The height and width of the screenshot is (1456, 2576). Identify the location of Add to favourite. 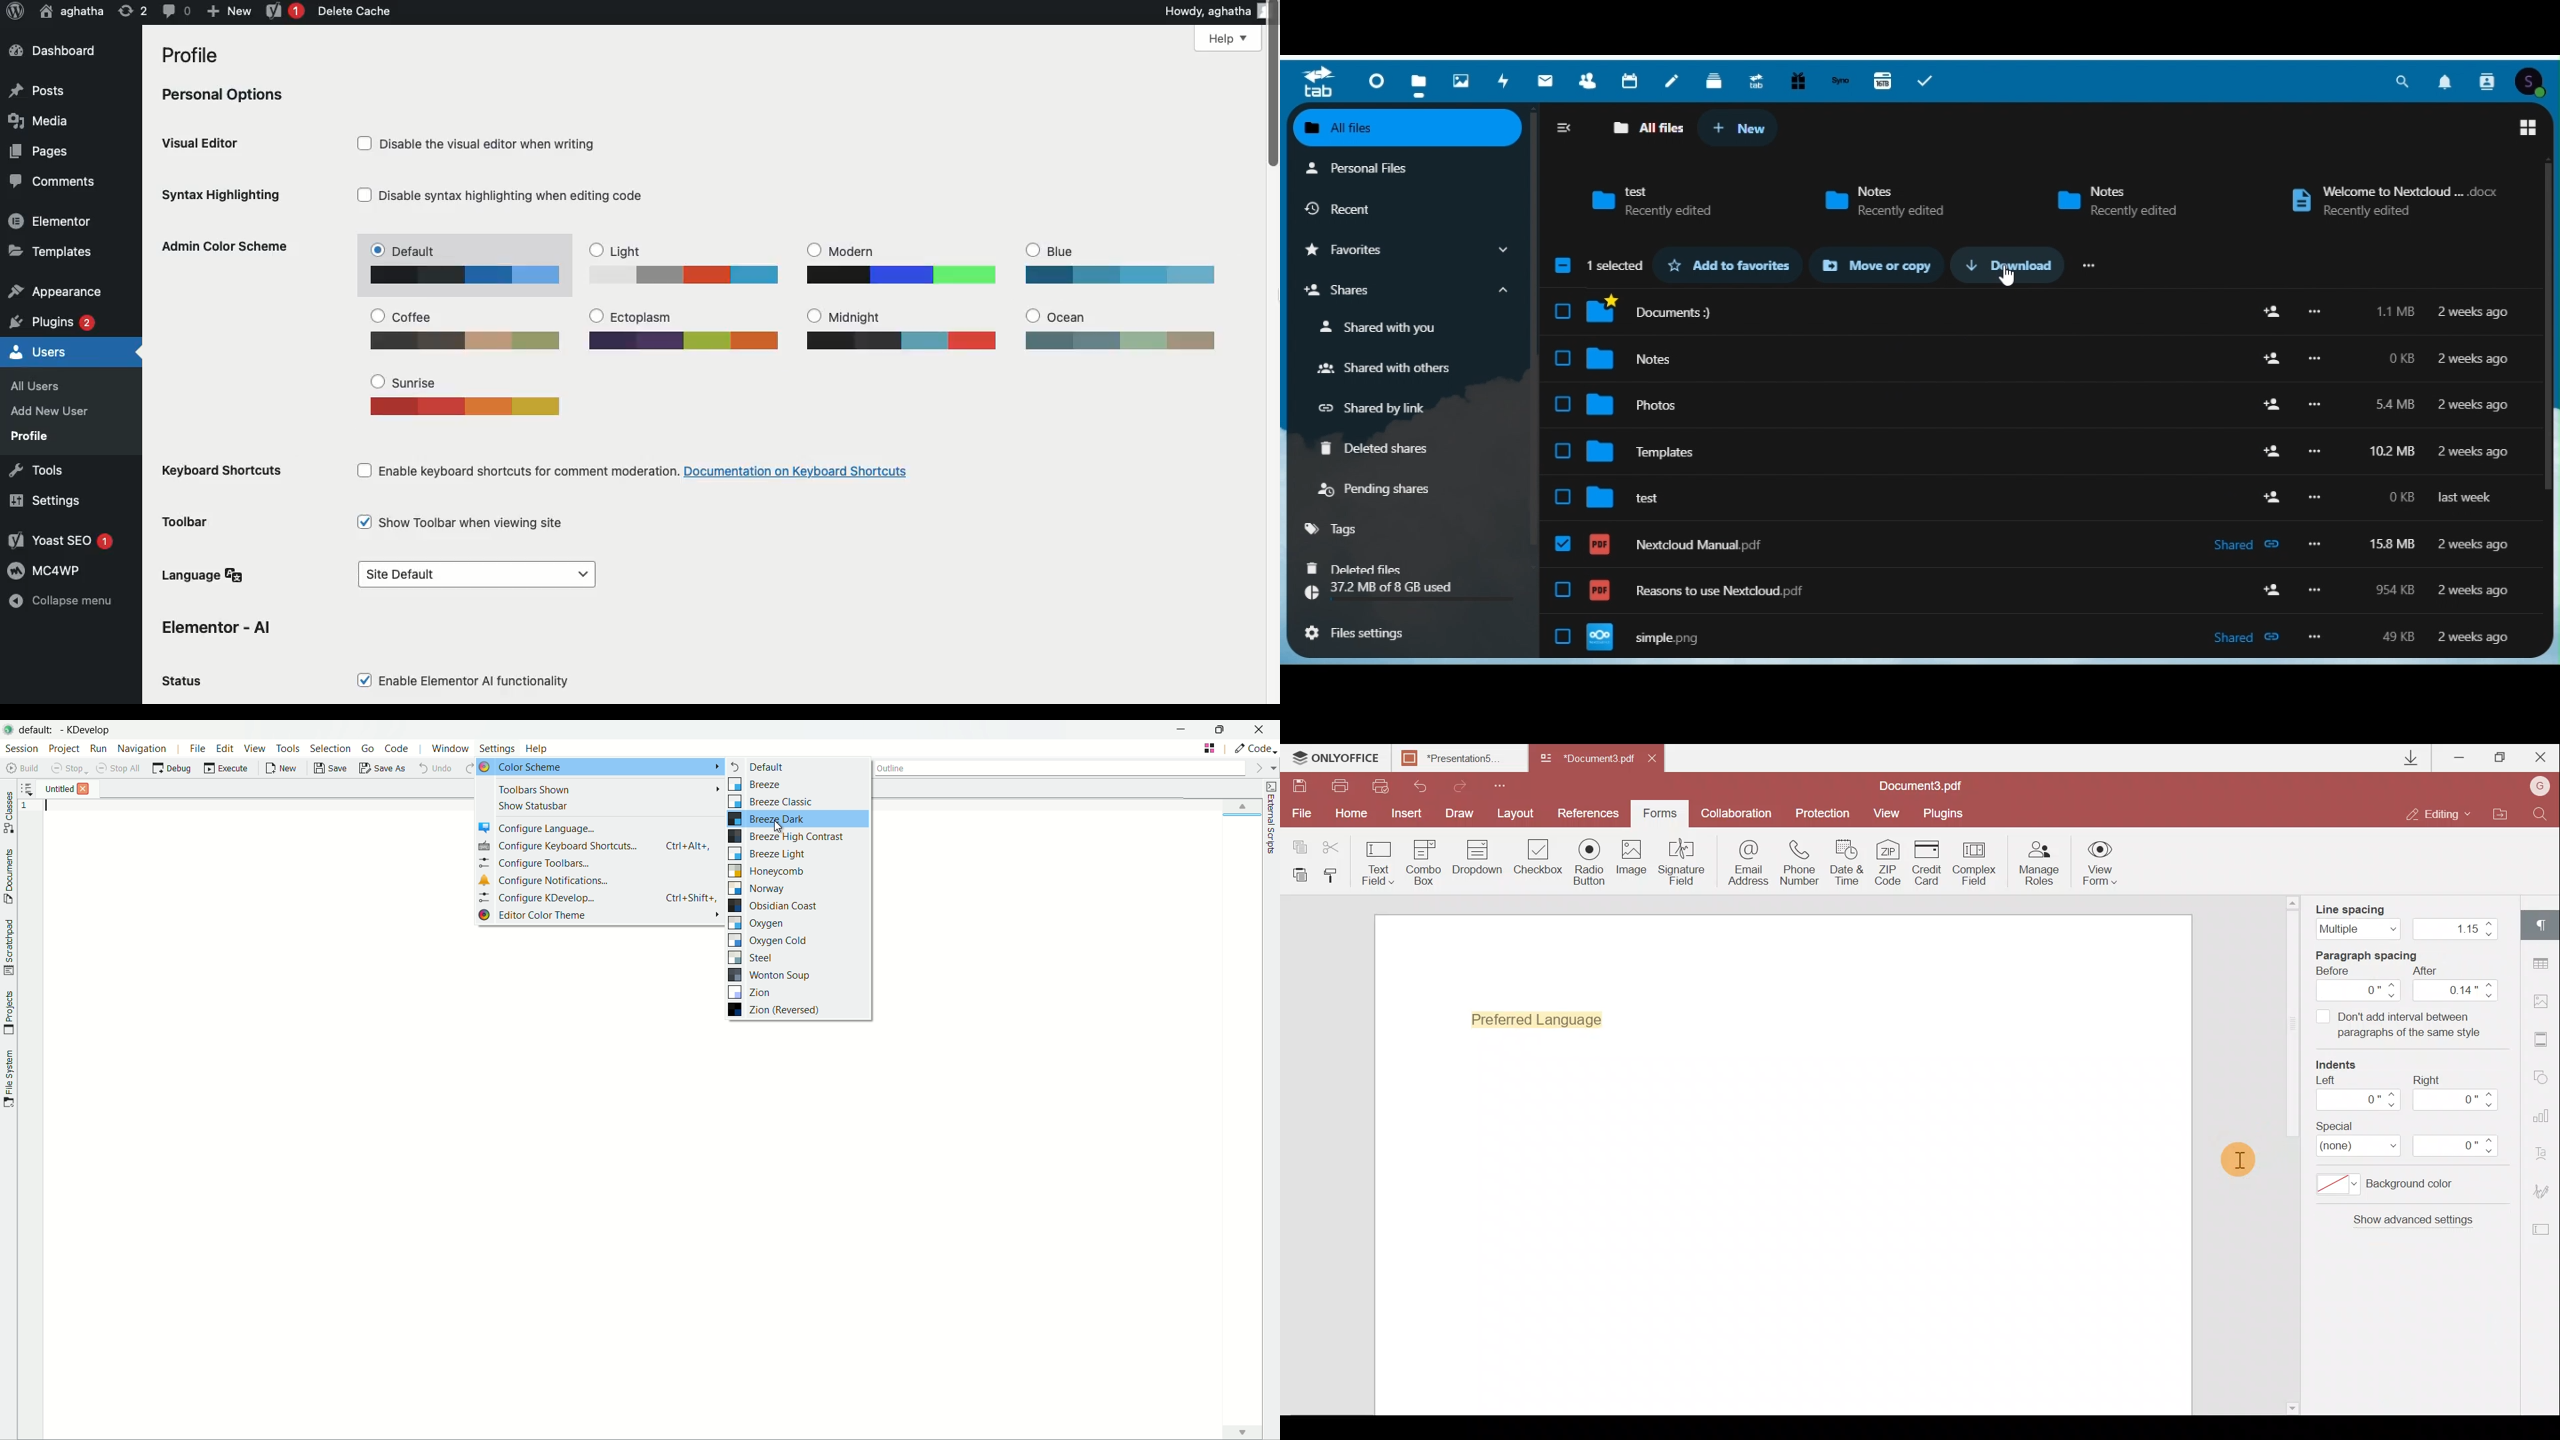
(1731, 266).